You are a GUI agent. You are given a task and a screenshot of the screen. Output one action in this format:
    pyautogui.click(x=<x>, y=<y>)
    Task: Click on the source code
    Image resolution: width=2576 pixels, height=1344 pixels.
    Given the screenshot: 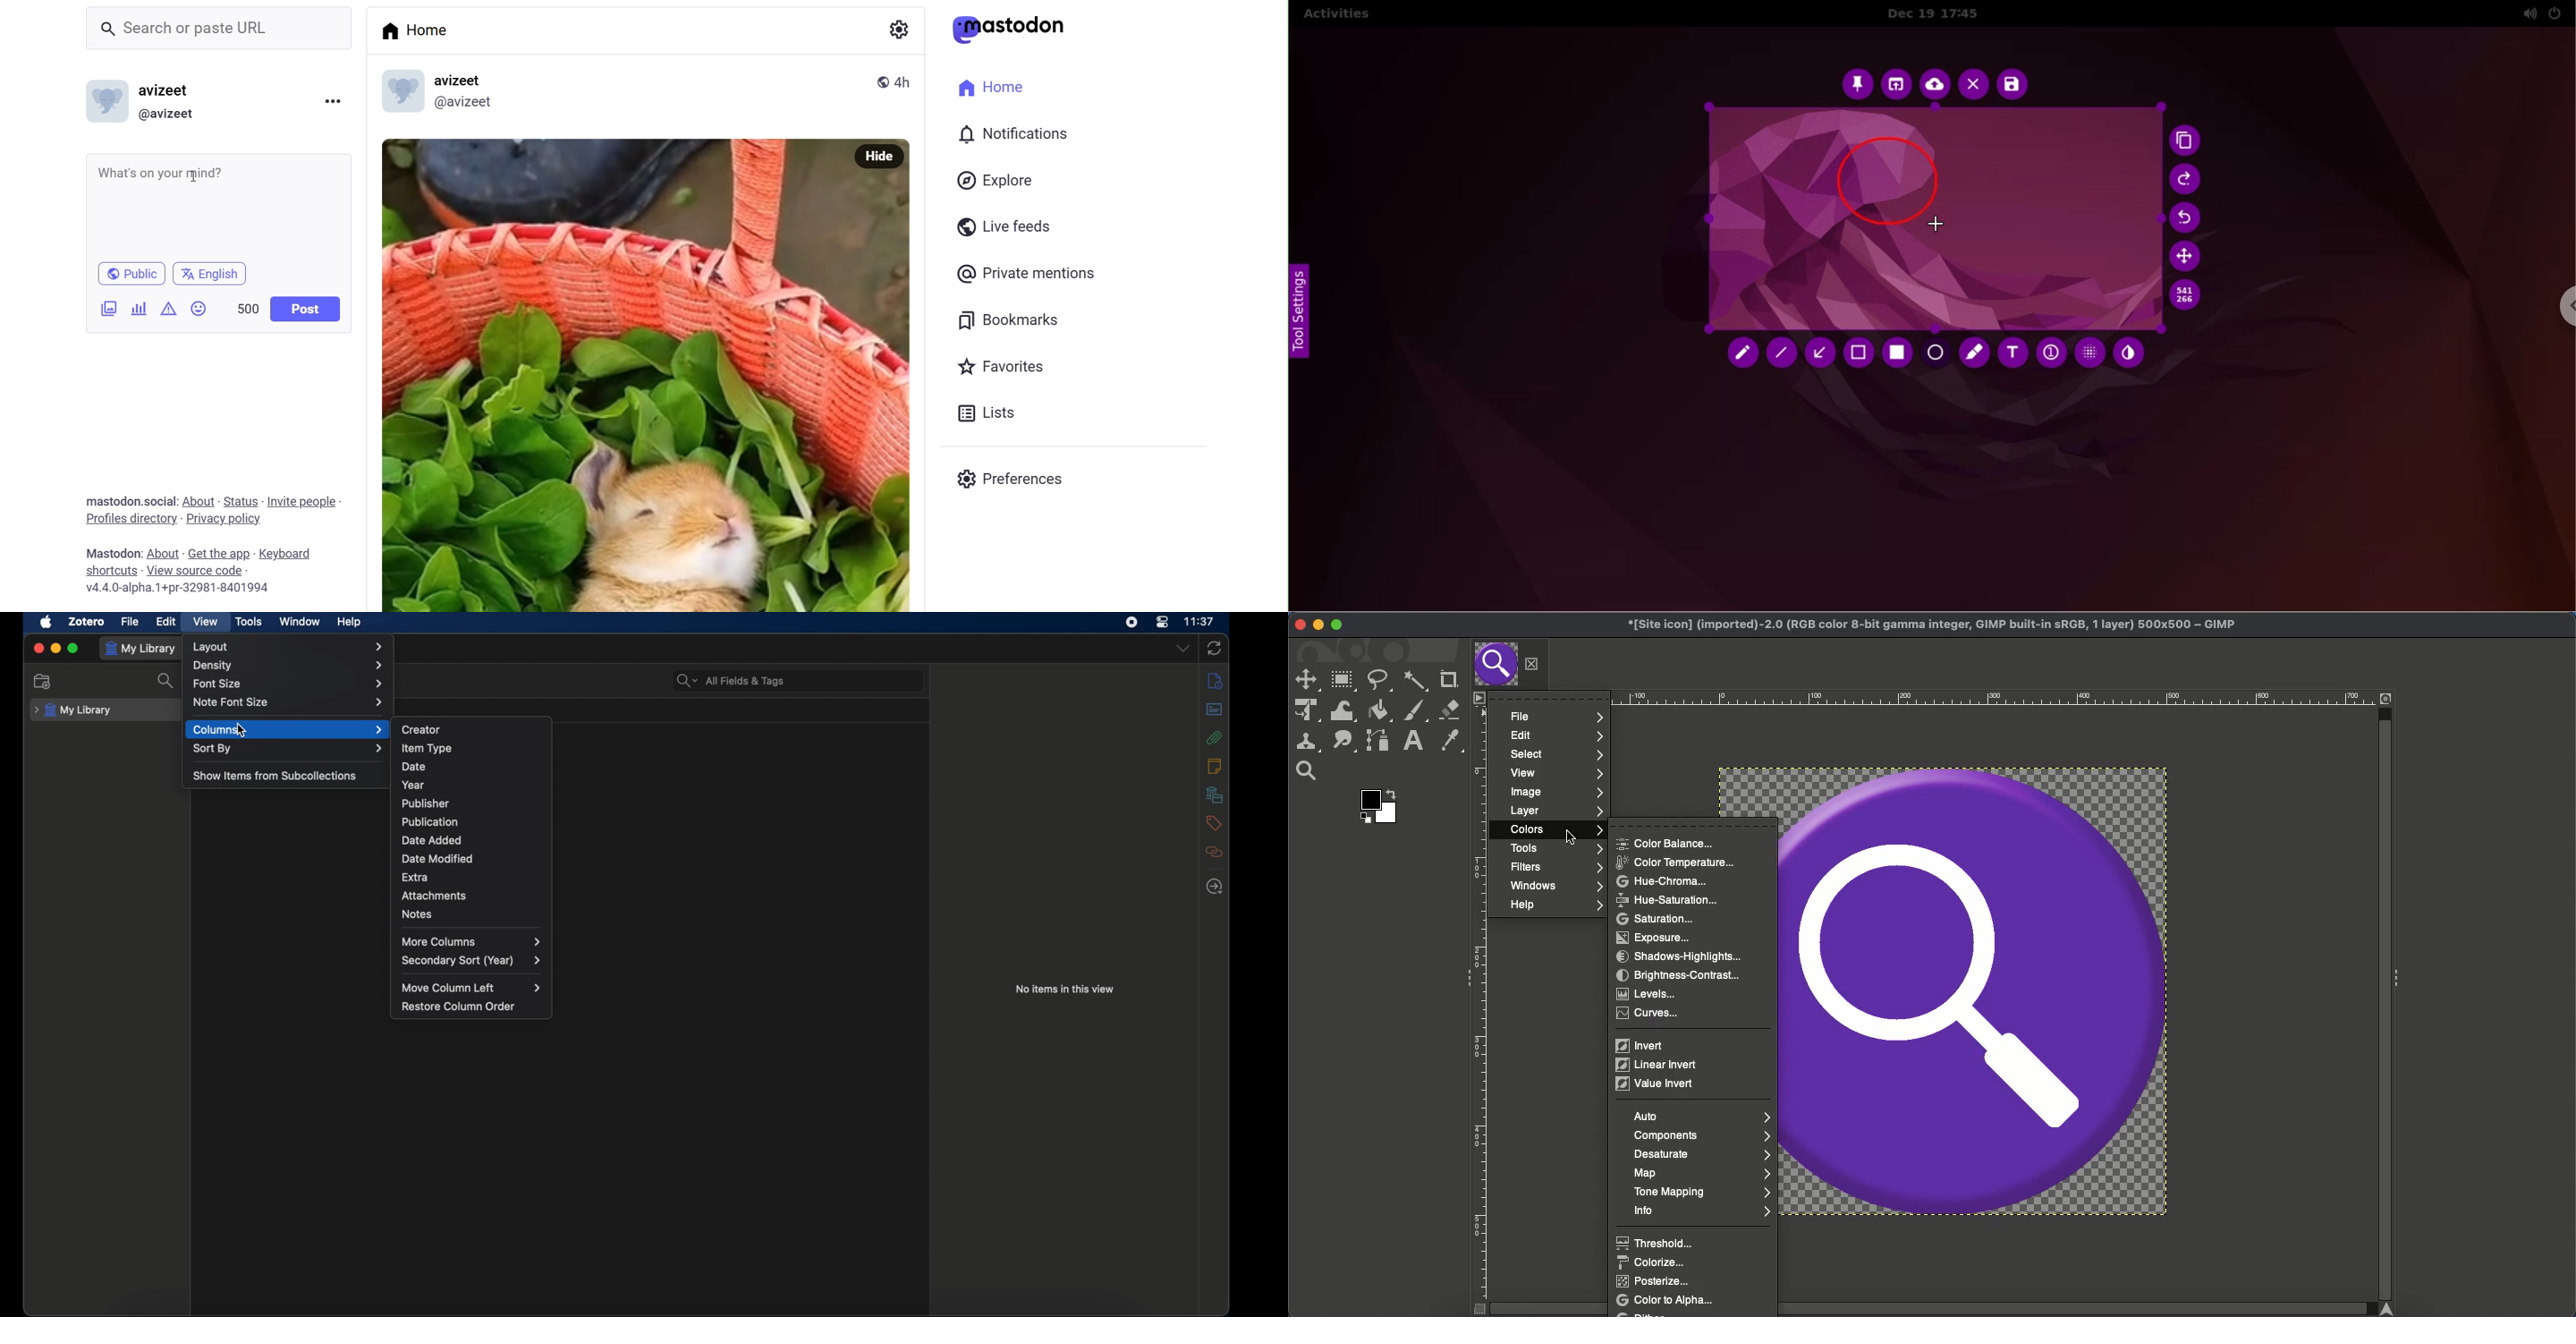 What is the action you would take?
    pyautogui.click(x=202, y=570)
    